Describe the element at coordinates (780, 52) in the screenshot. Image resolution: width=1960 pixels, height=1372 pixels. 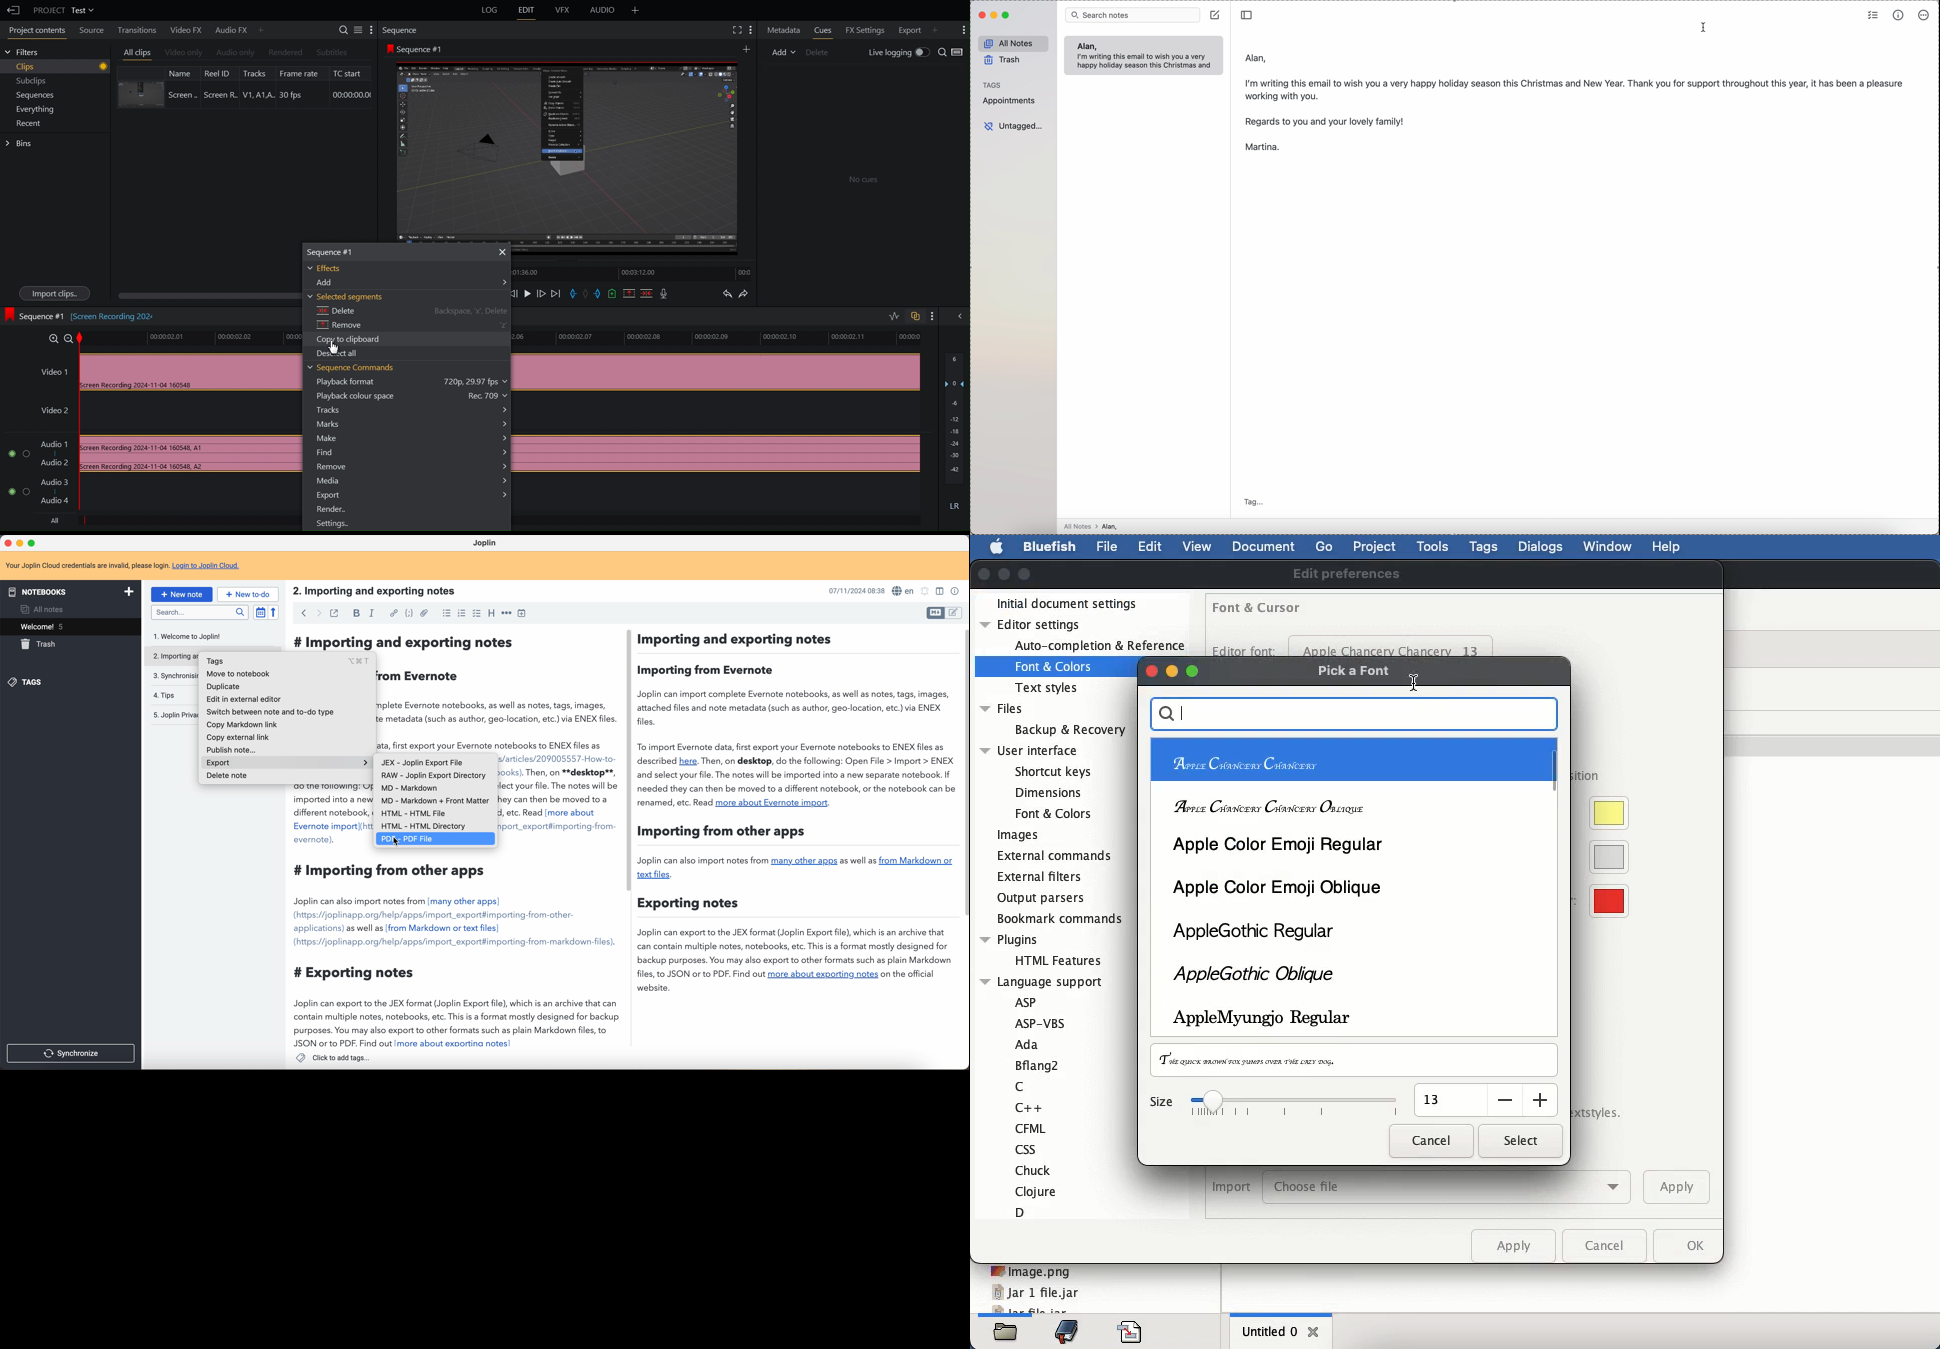
I see `Add` at that location.